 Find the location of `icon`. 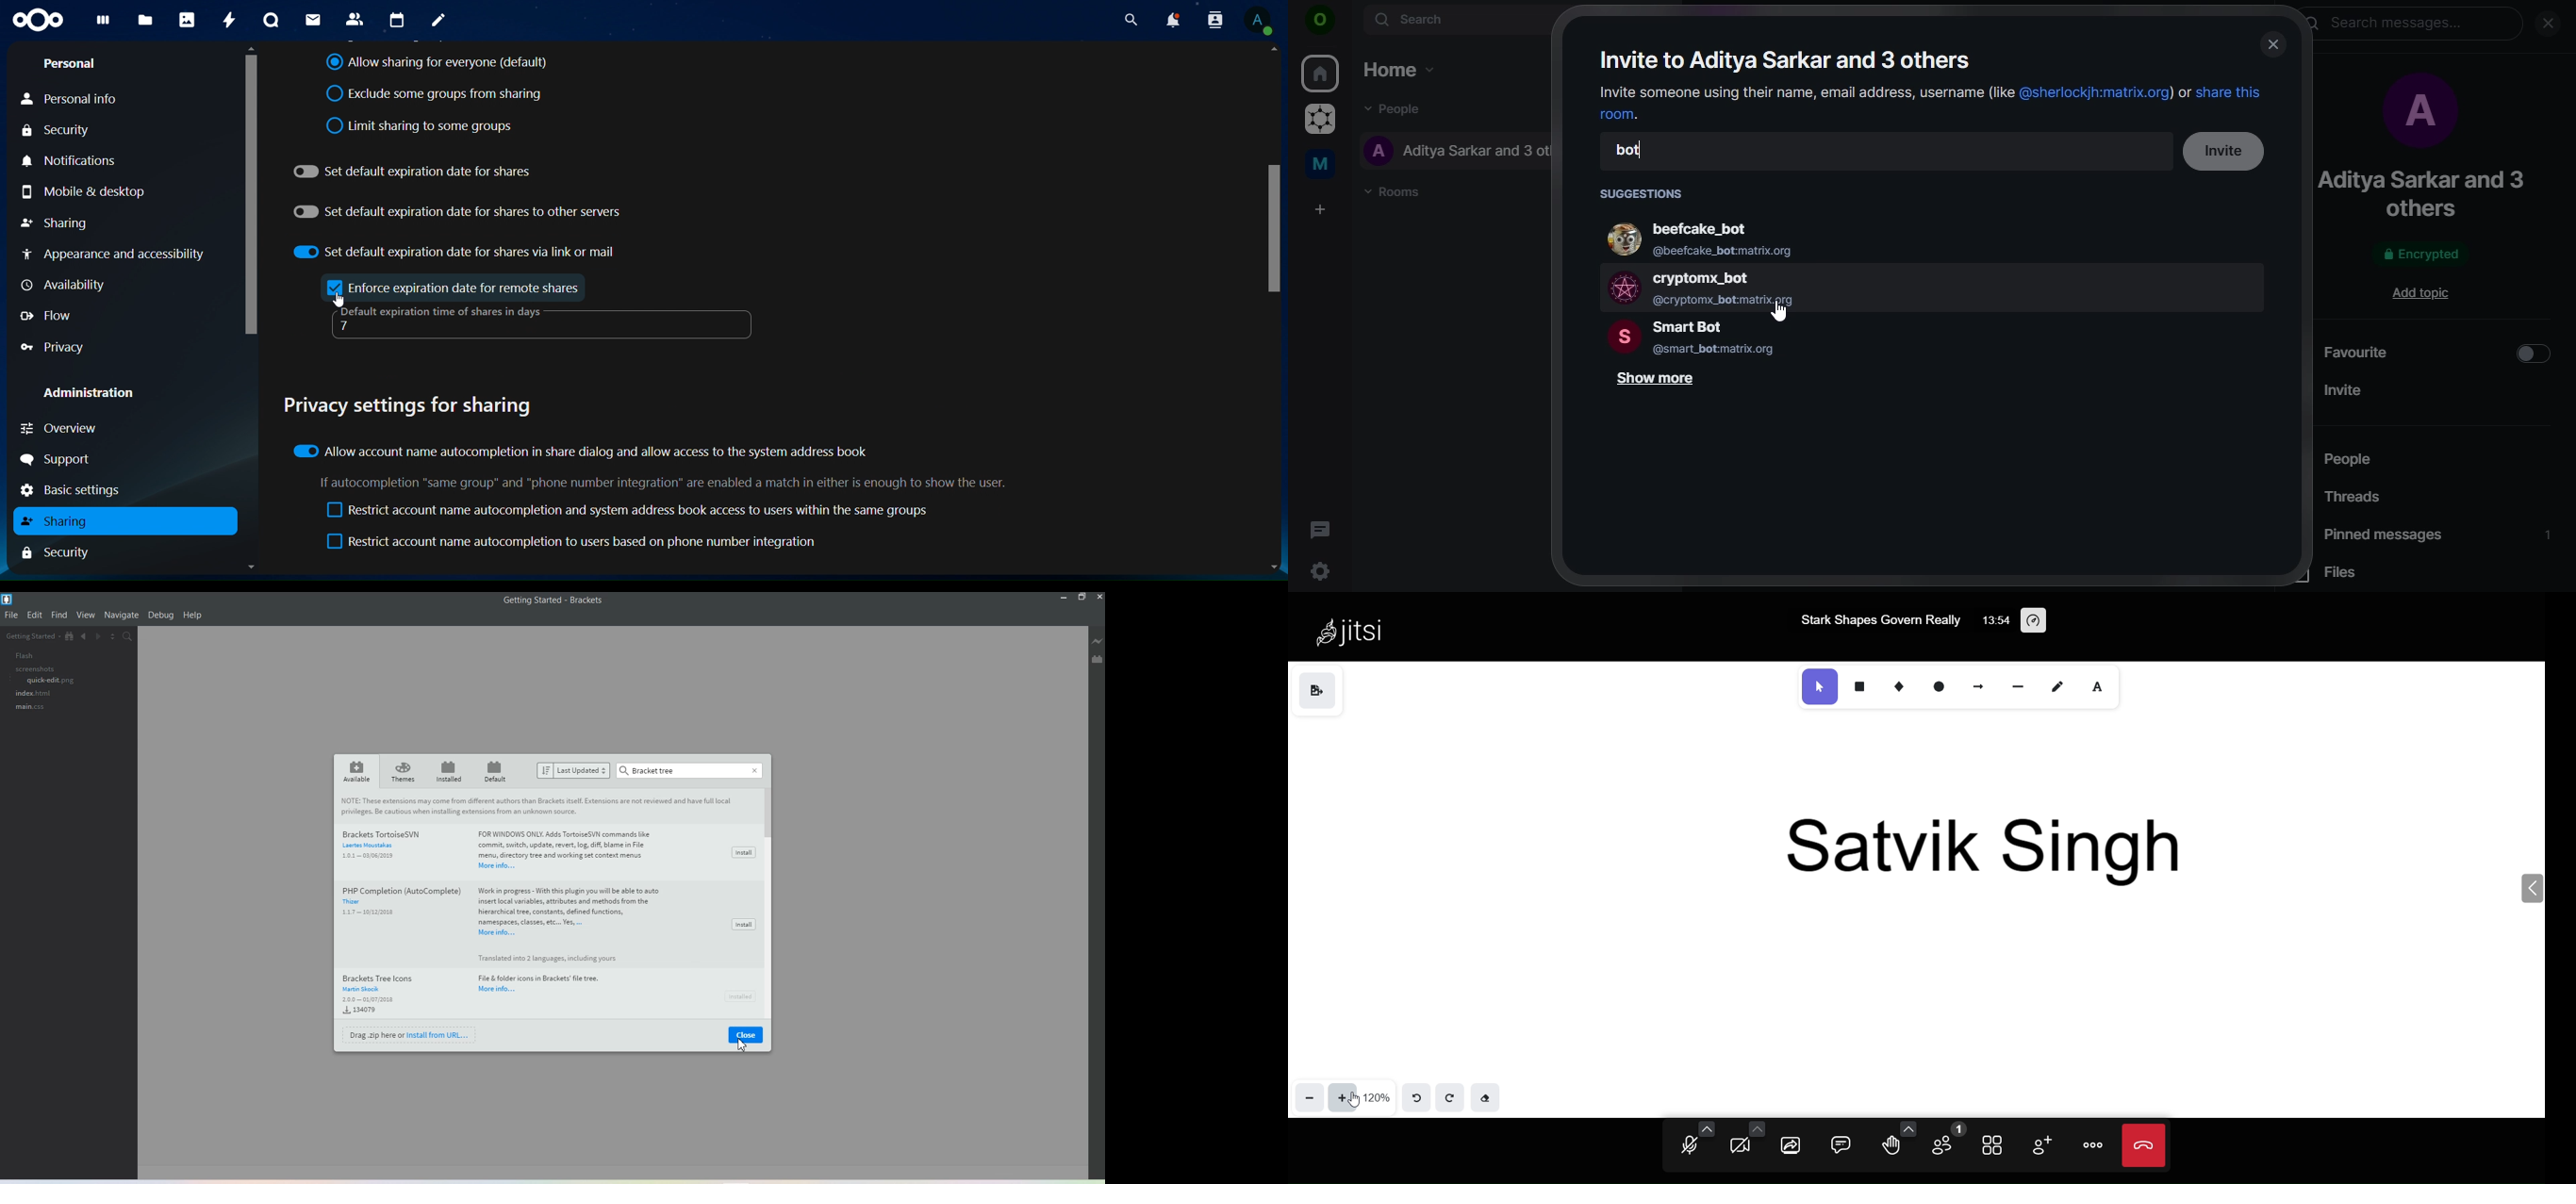

icon is located at coordinates (1320, 23).